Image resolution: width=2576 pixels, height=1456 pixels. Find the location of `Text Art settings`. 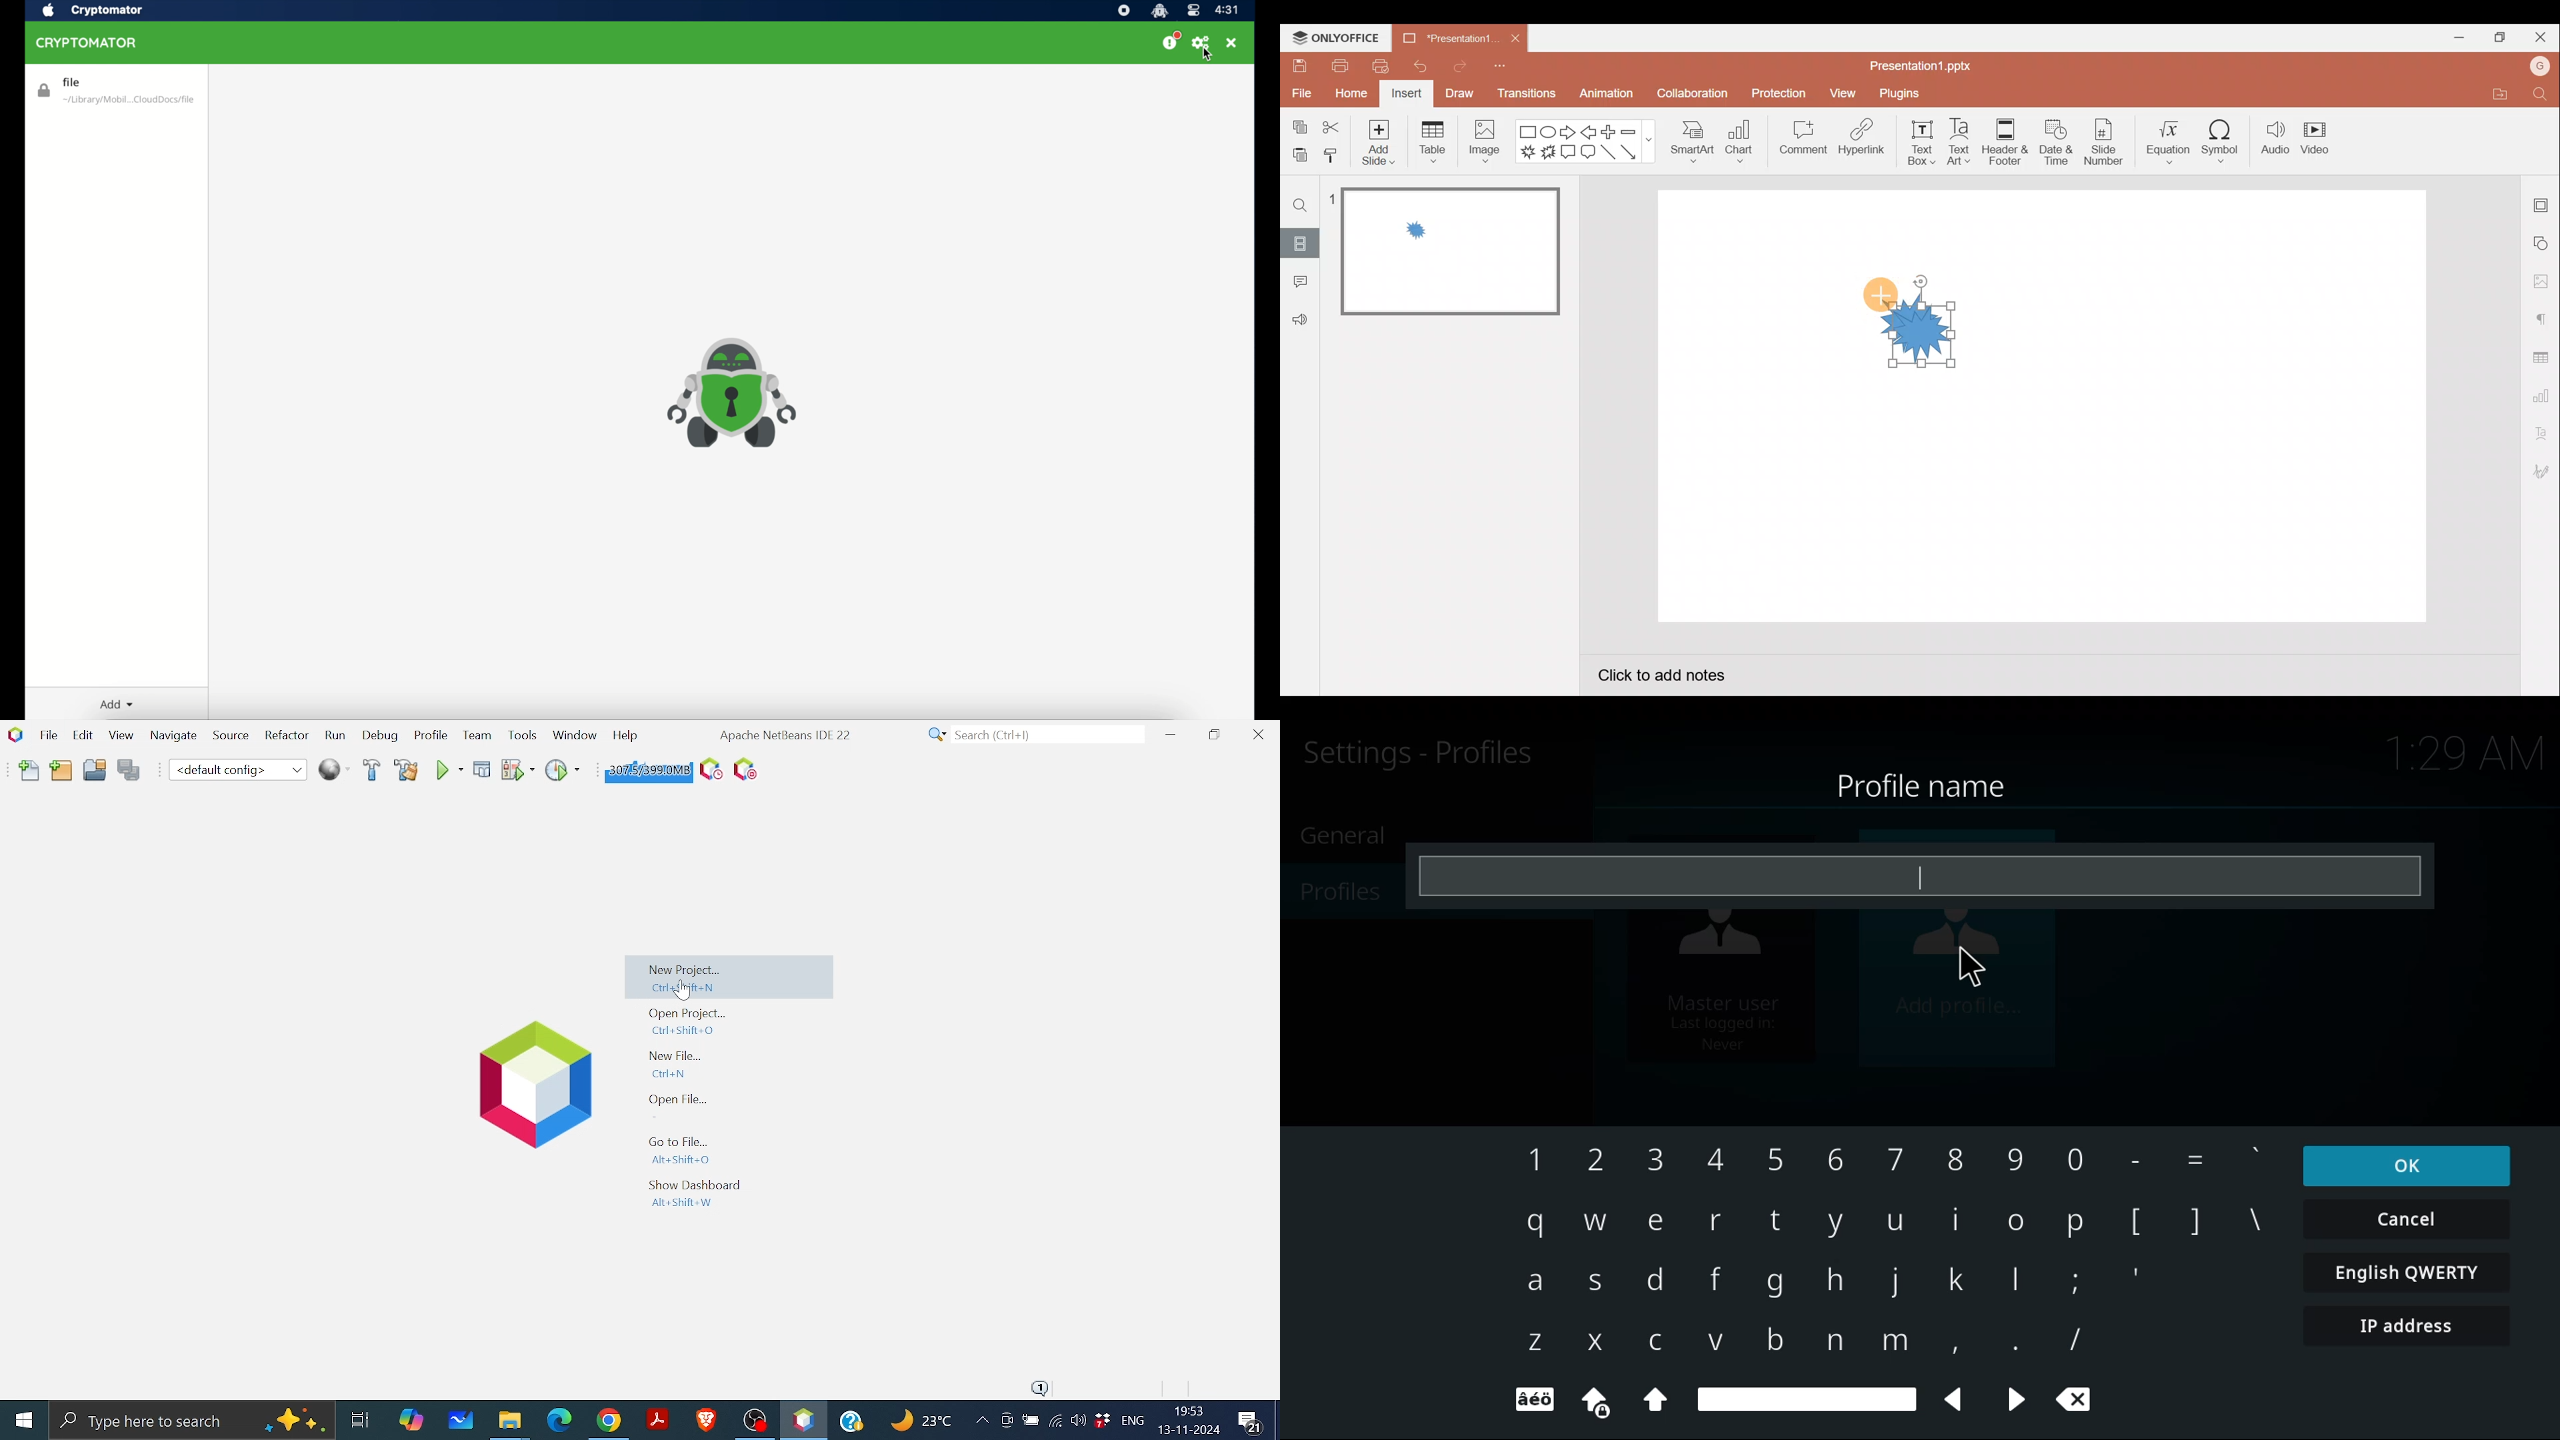

Text Art settings is located at coordinates (2541, 431).